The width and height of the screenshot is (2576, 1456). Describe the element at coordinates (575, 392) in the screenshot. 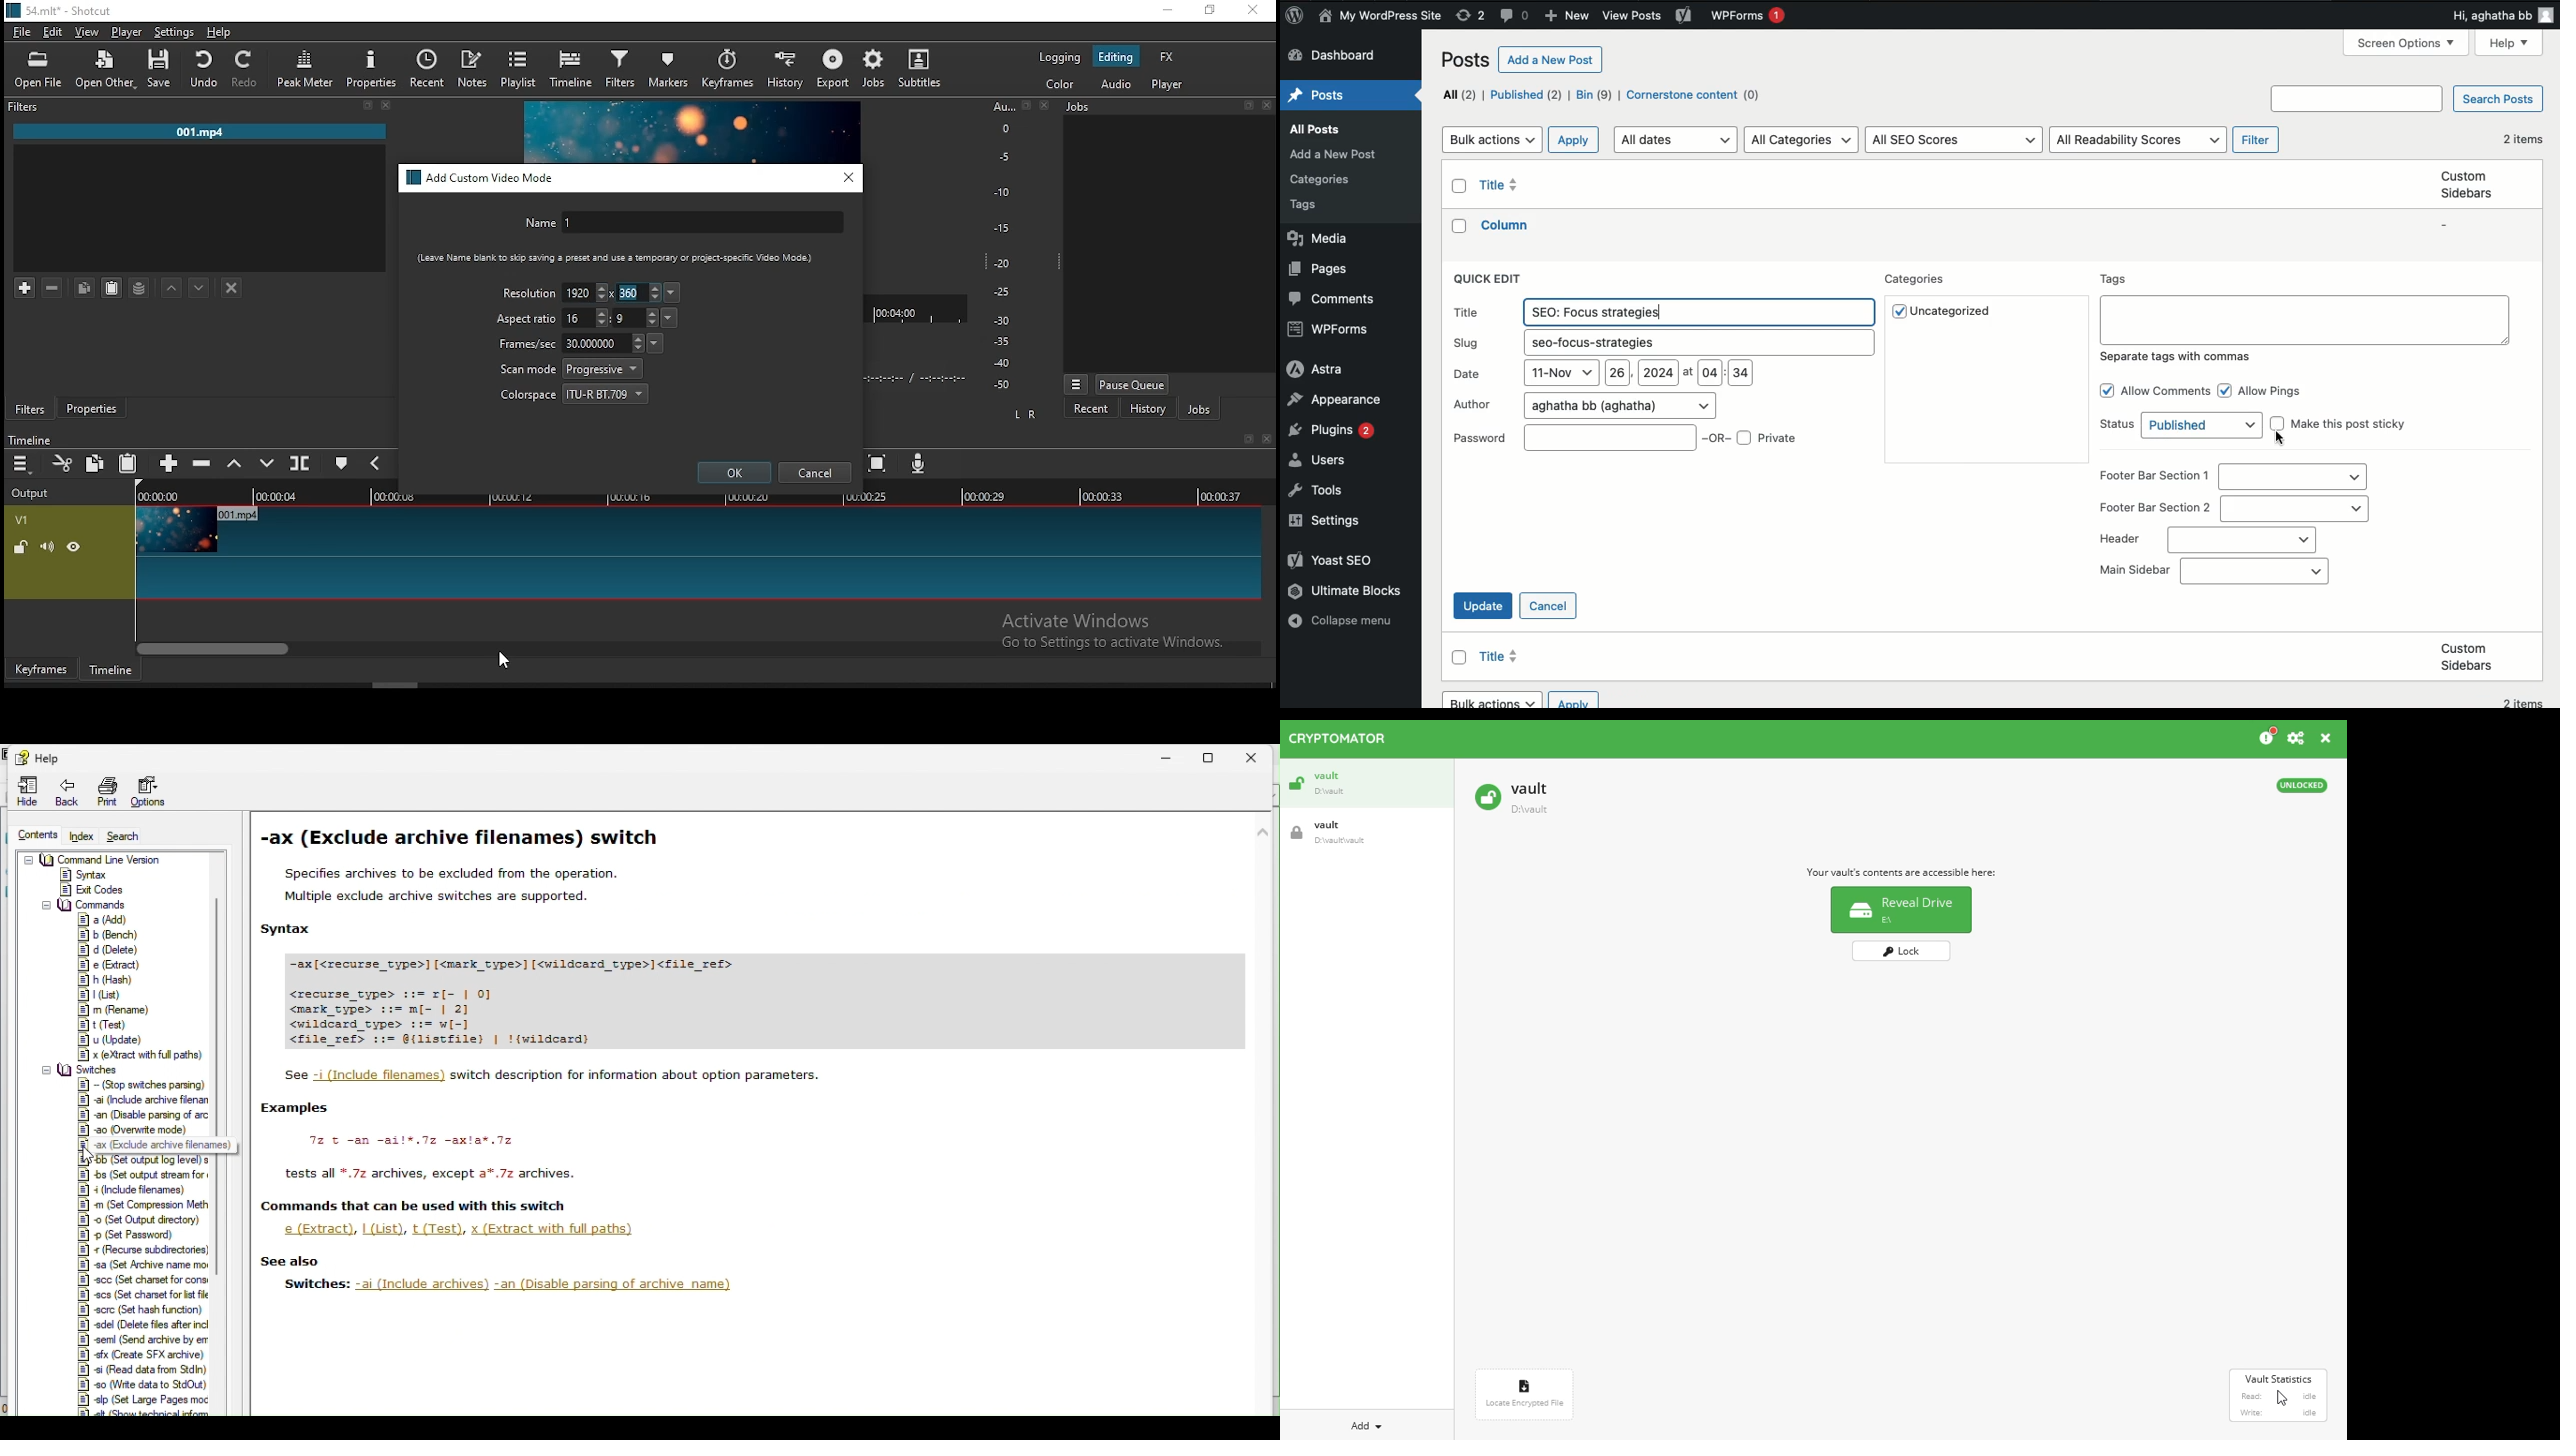

I see `colorspace` at that location.